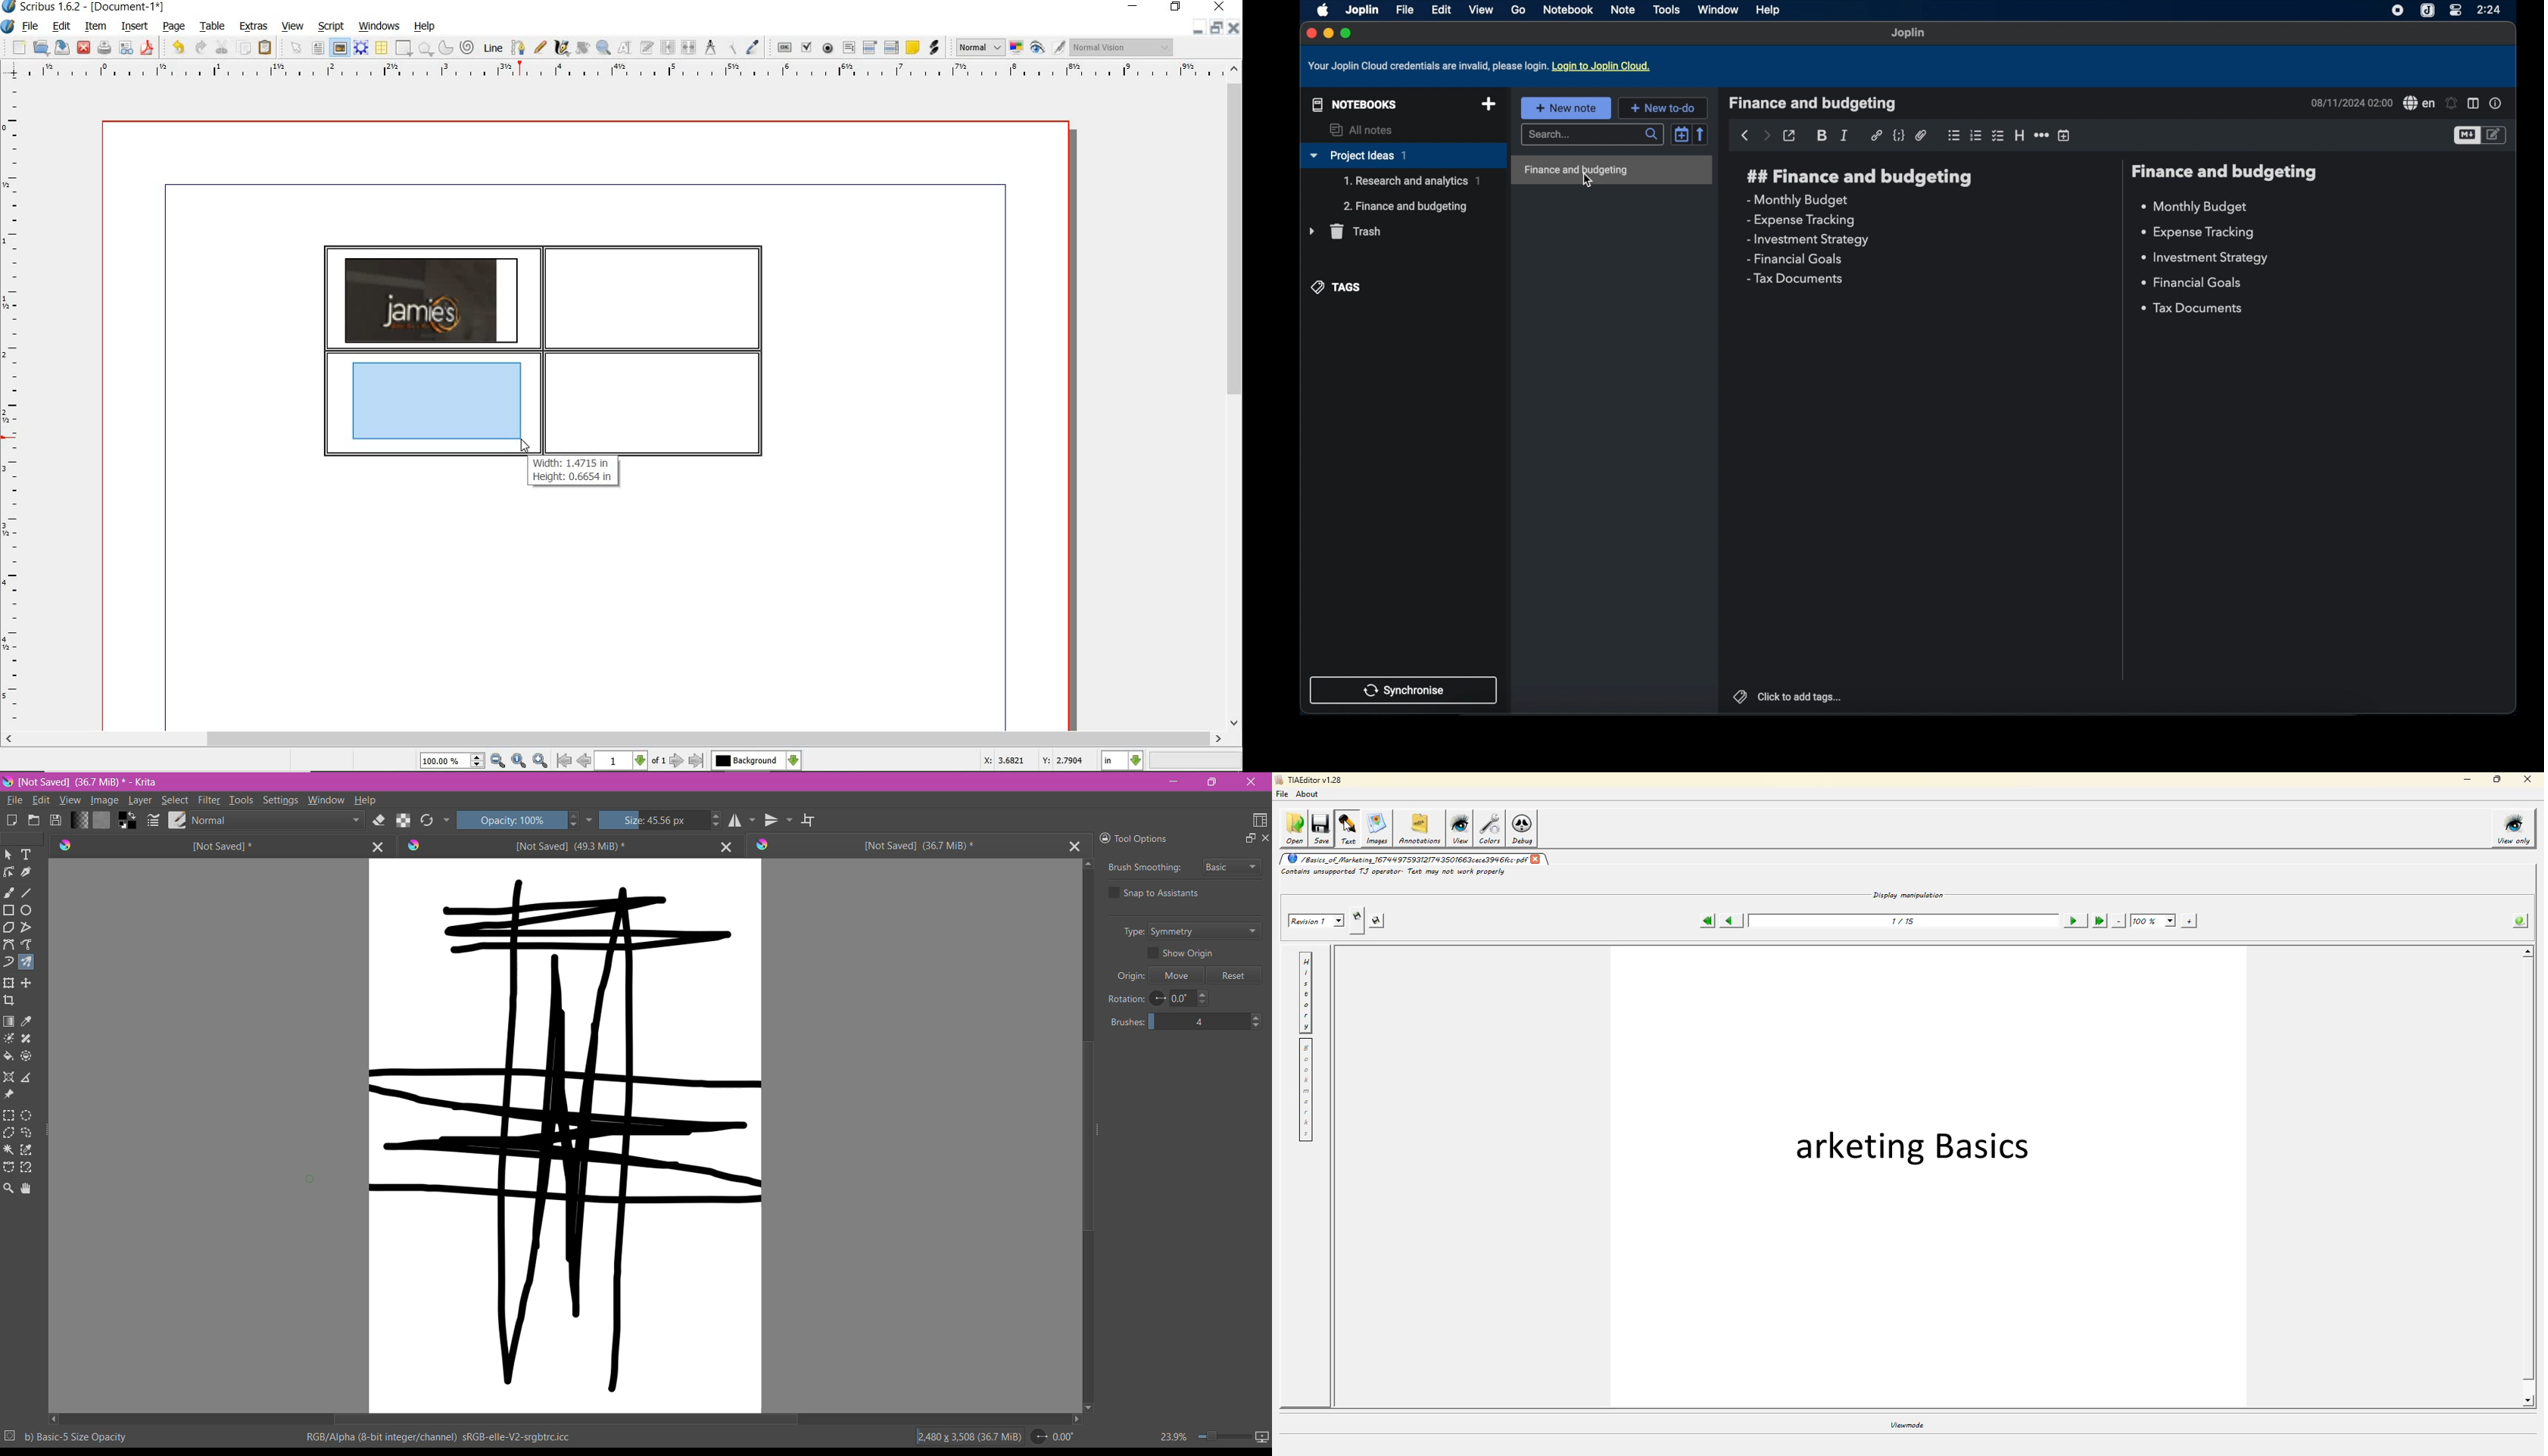 The width and height of the screenshot is (2548, 1456). I want to click on tools, so click(1667, 9).